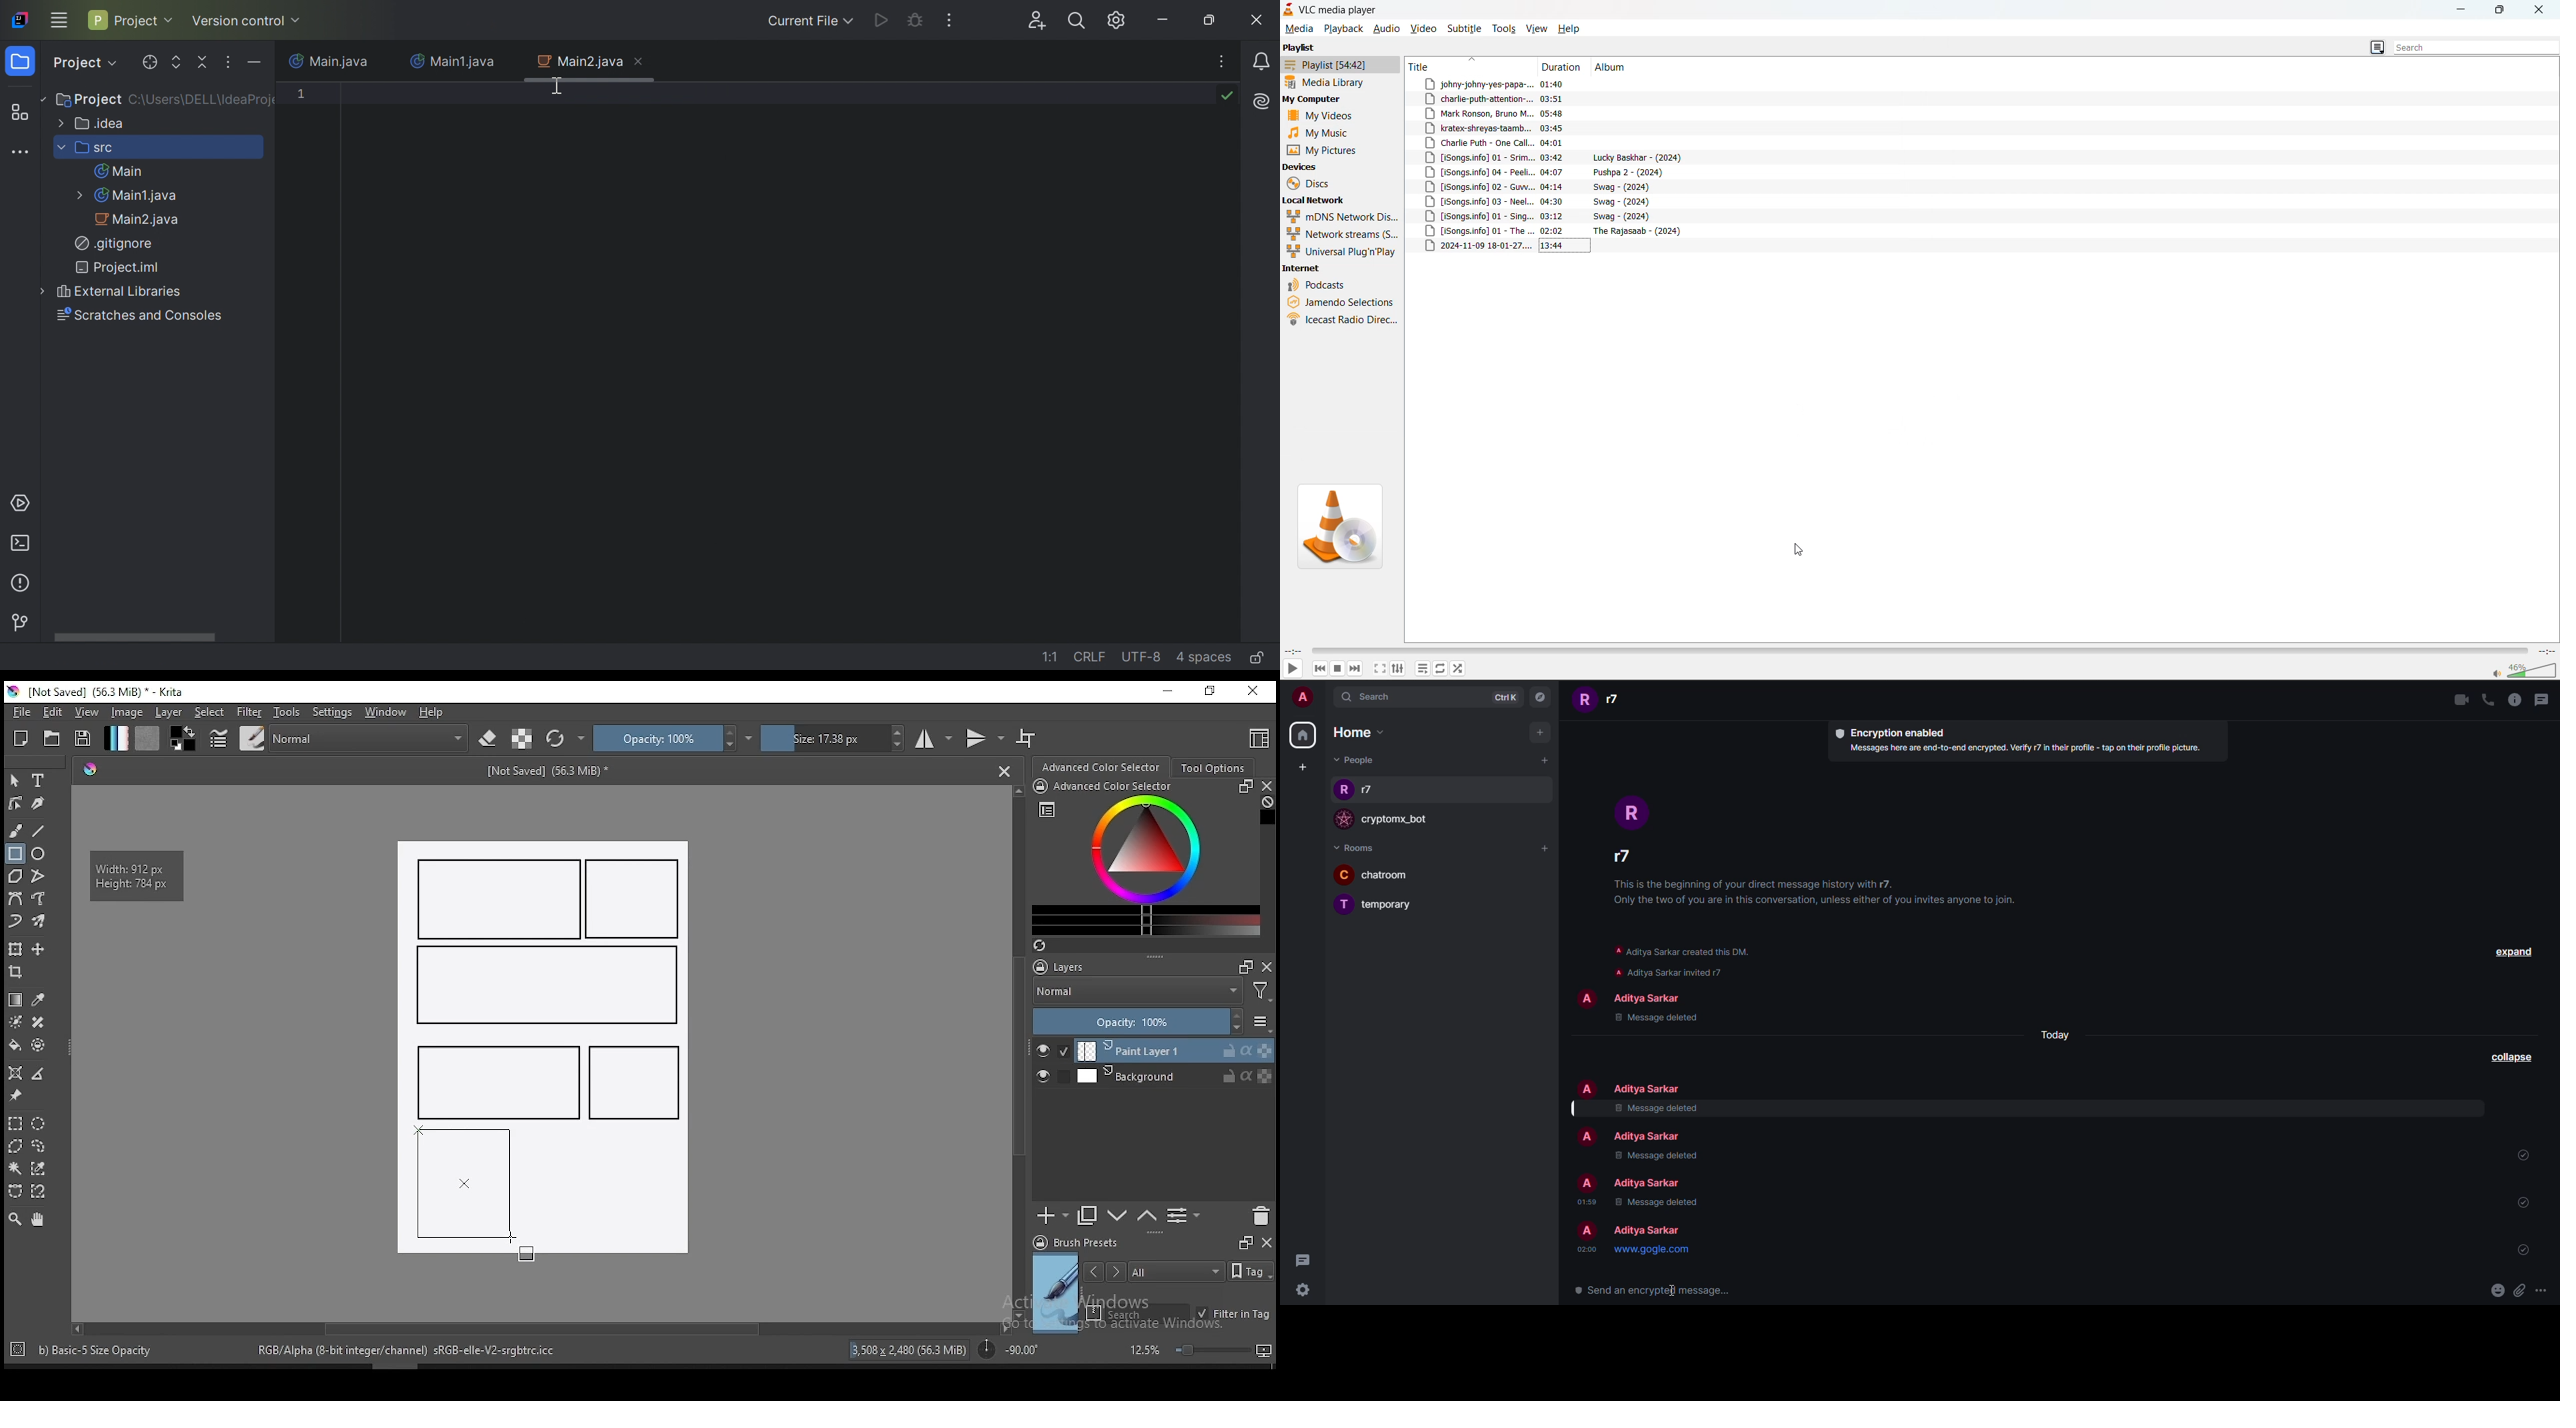 The image size is (2576, 1428). What do you see at coordinates (2476, 48) in the screenshot?
I see `search` at bounding box center [2476, 48].